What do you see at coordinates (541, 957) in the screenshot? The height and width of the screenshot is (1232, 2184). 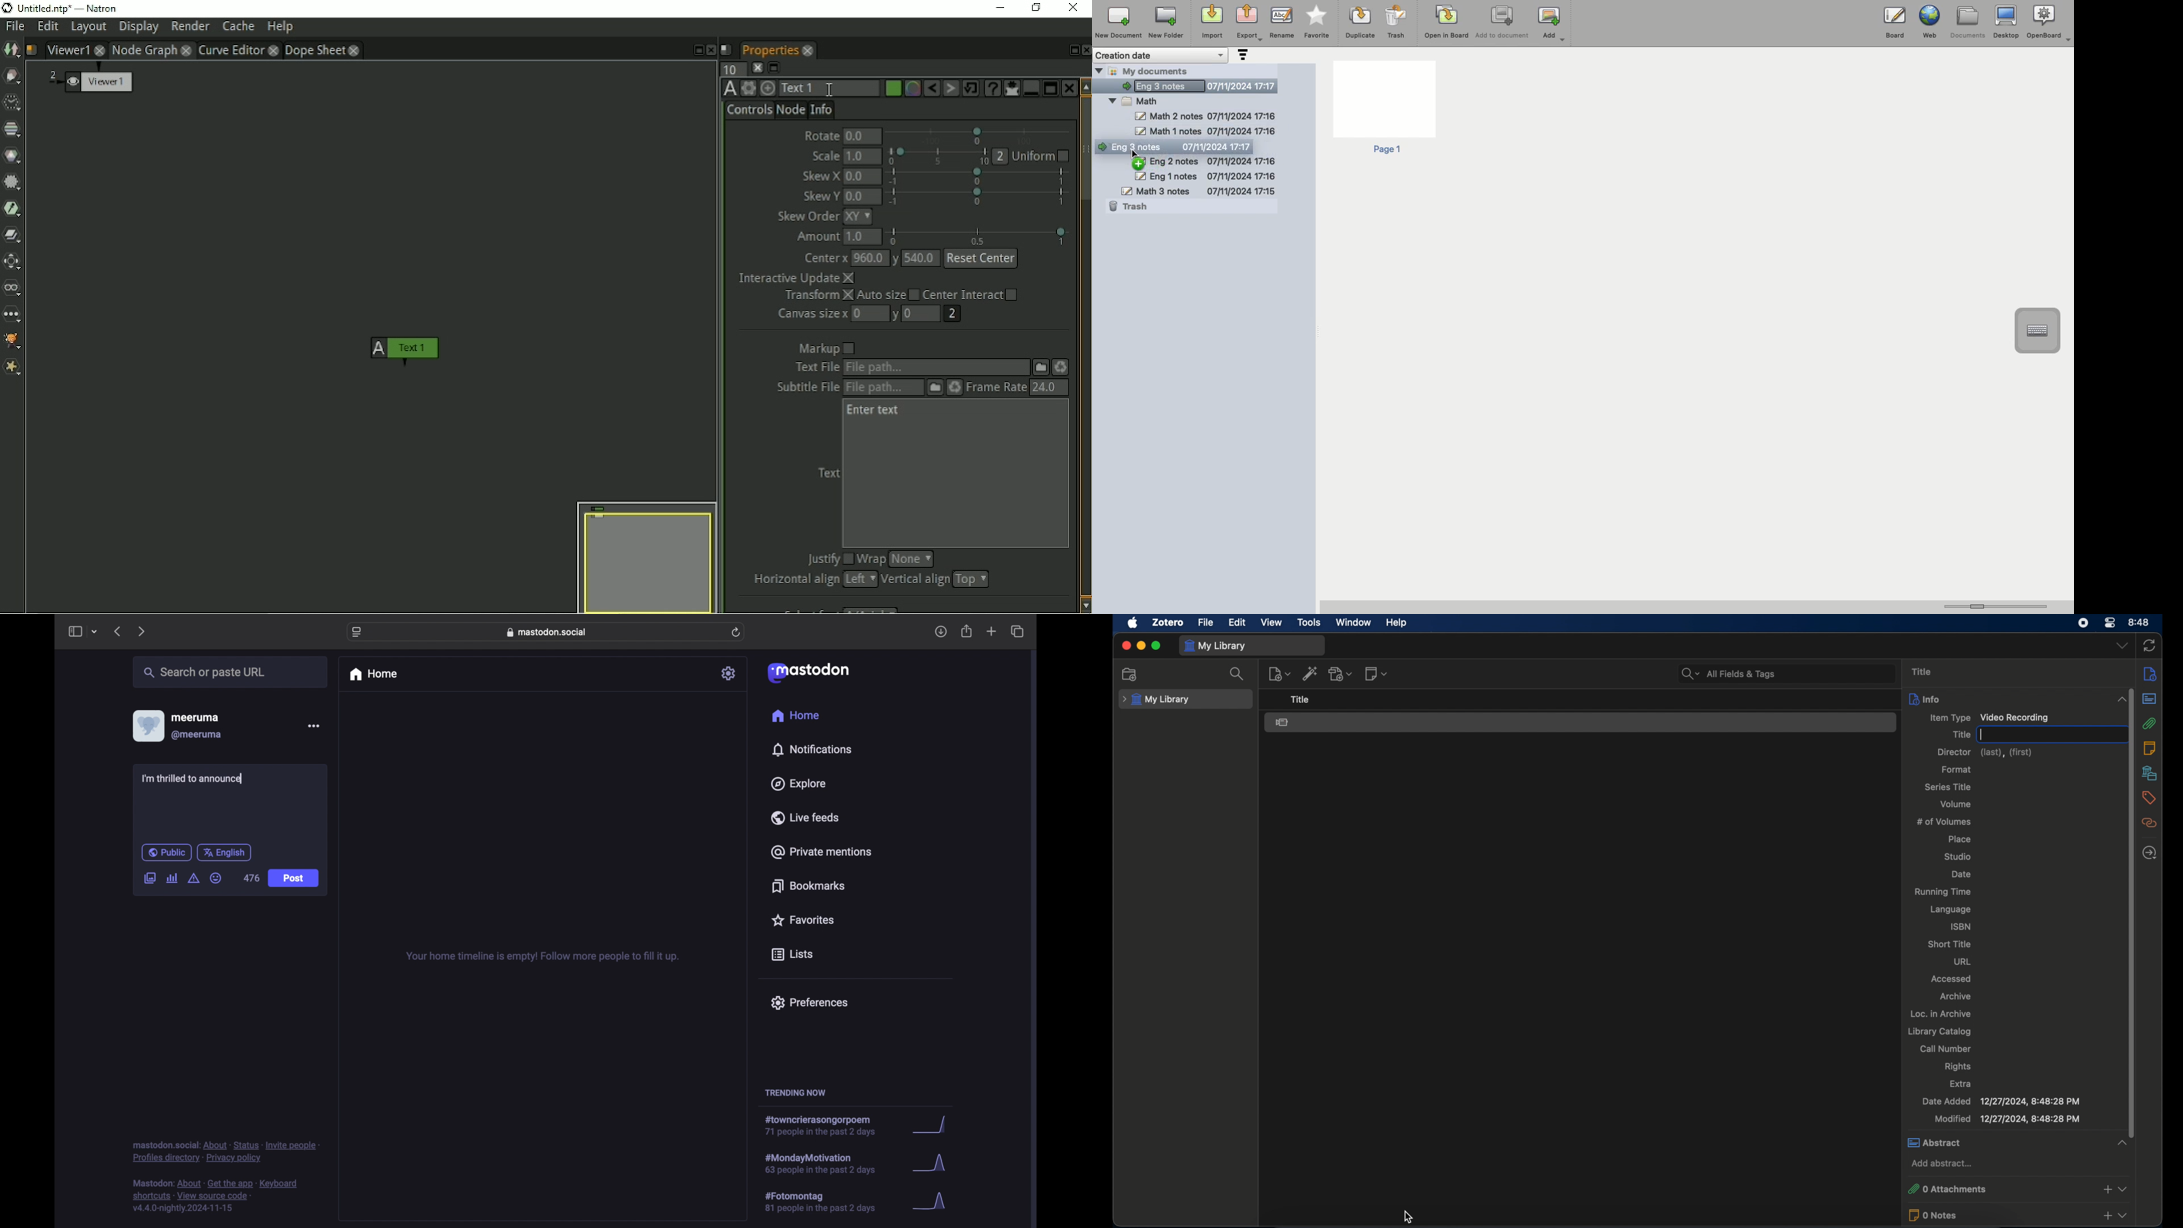 I see `your home timeline is  empty! follow for more tips` at bounding box center [541, 957].